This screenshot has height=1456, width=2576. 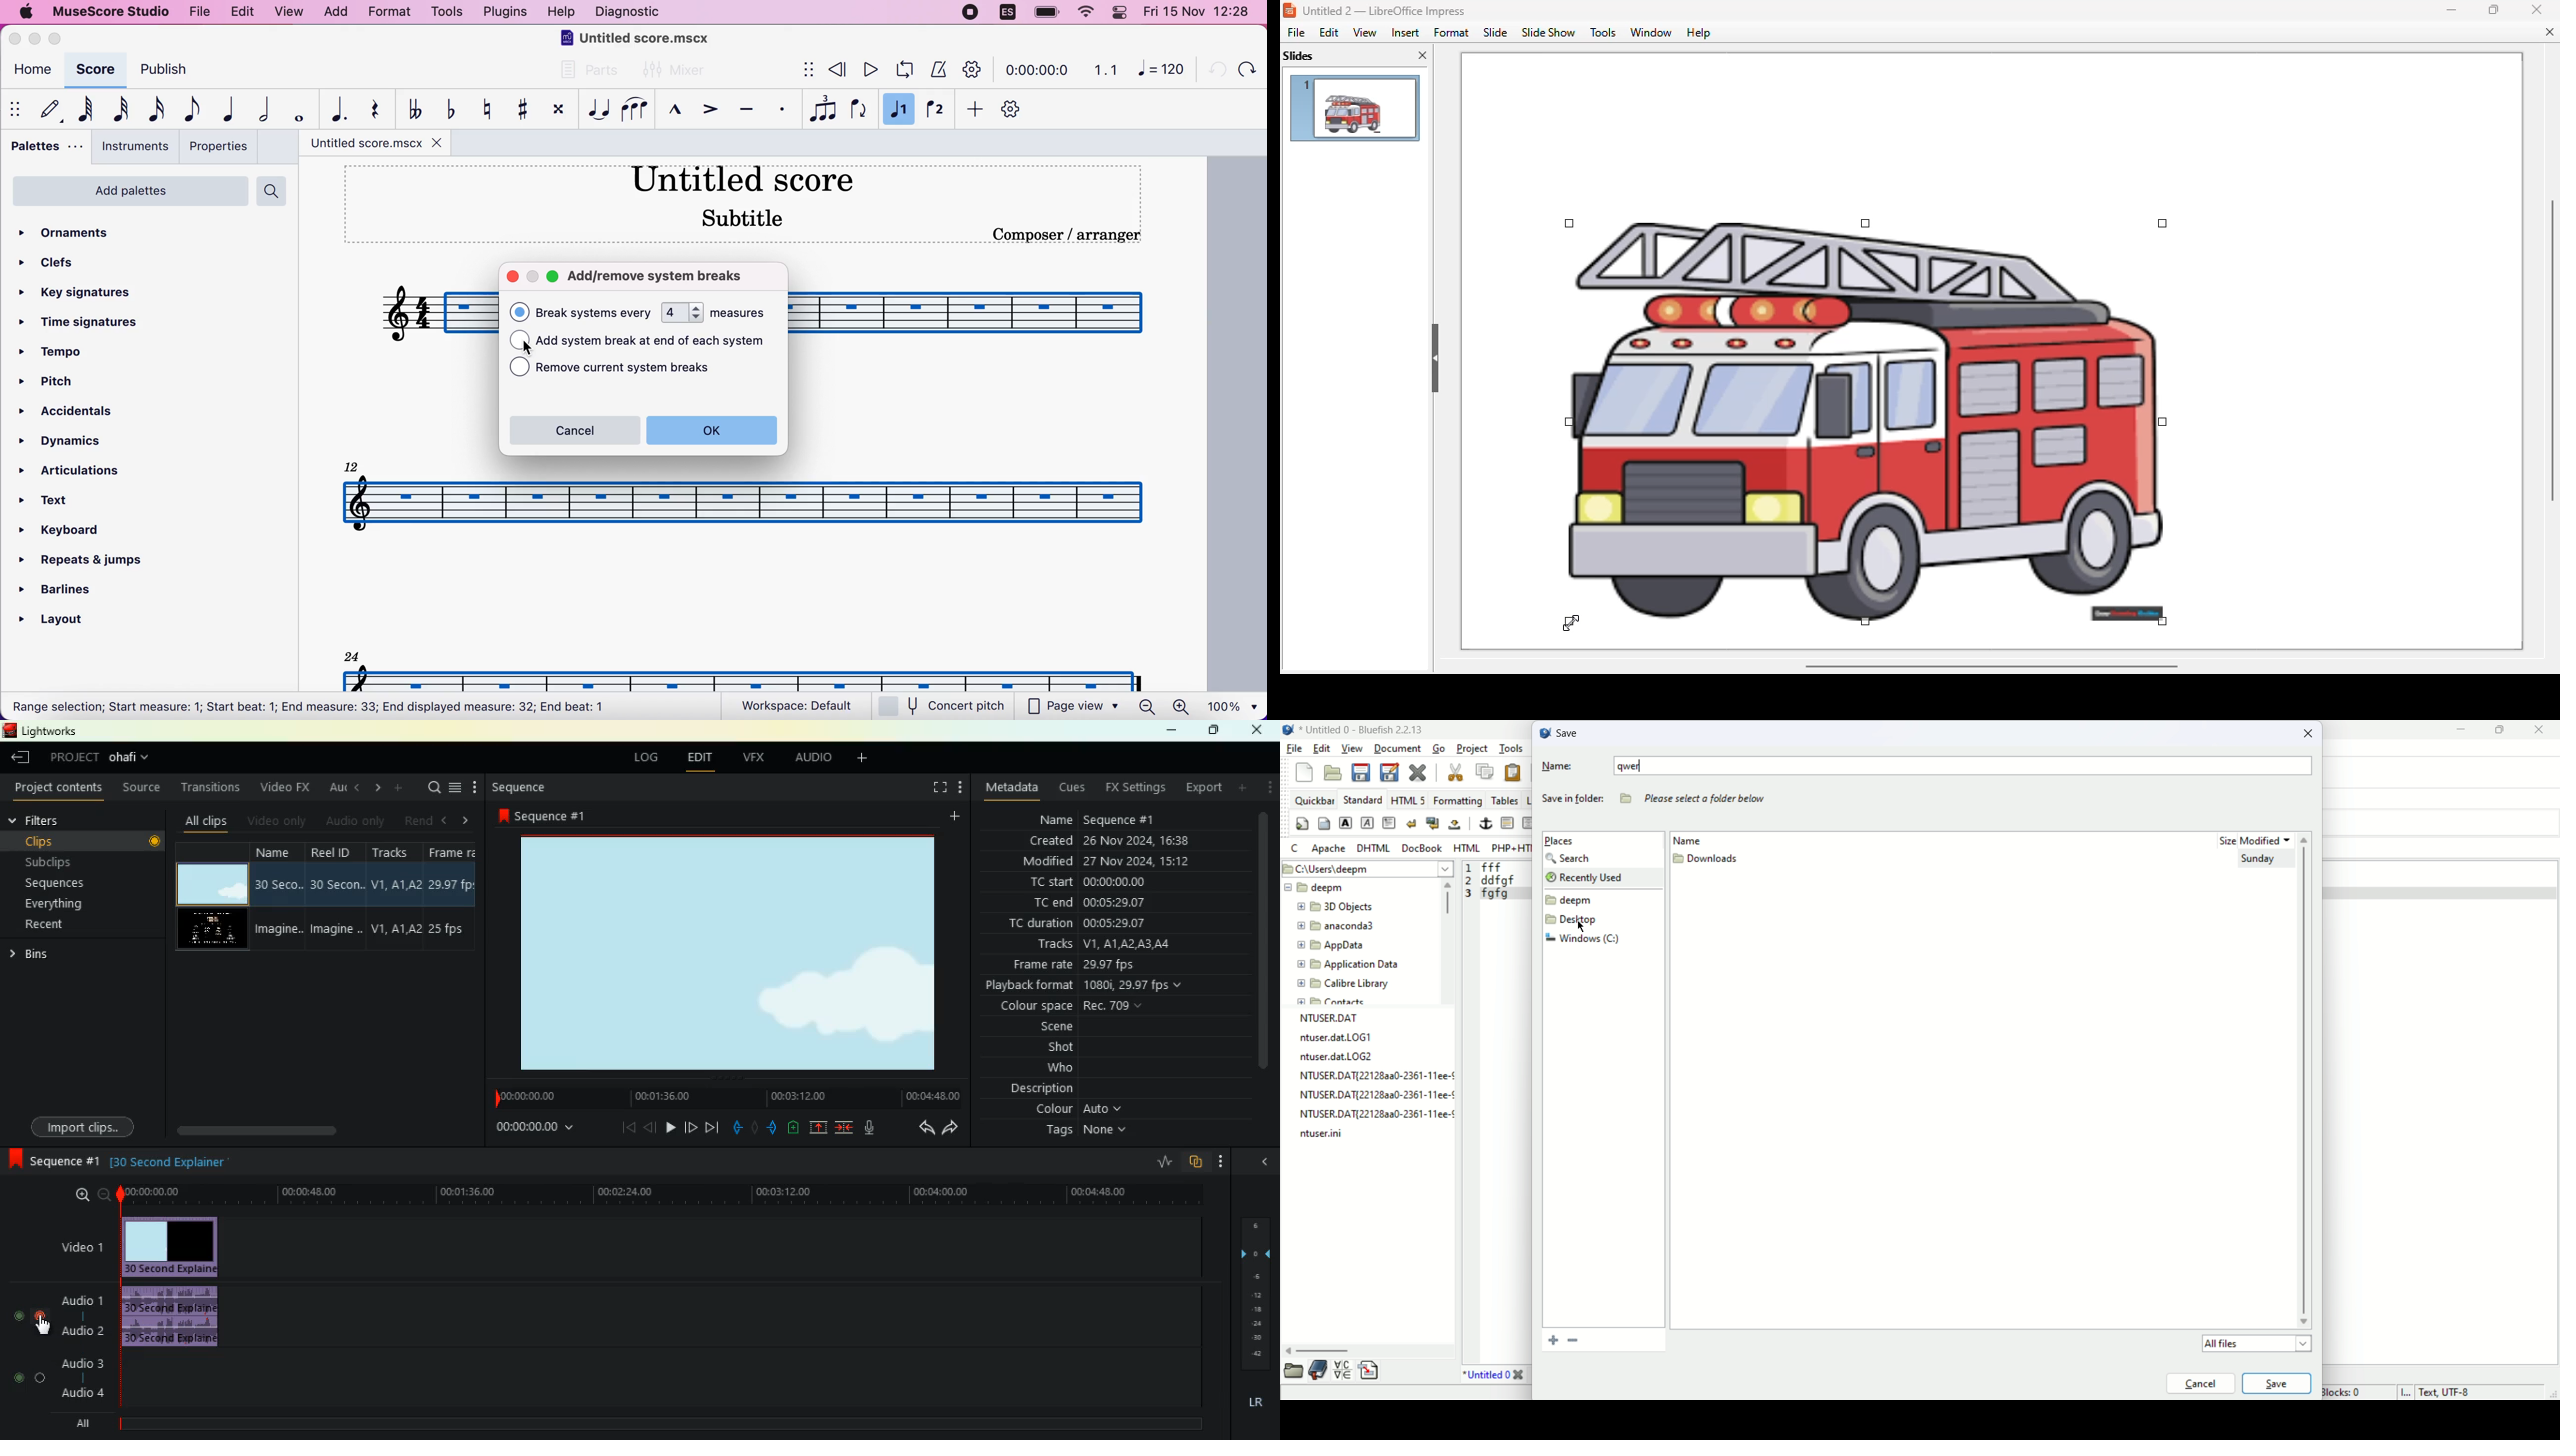 What do you see at coordinates (716, 1317) in the screenshot?
I see `audio 1 and audio 2 timeline track` at bounding box center [716, 1317].